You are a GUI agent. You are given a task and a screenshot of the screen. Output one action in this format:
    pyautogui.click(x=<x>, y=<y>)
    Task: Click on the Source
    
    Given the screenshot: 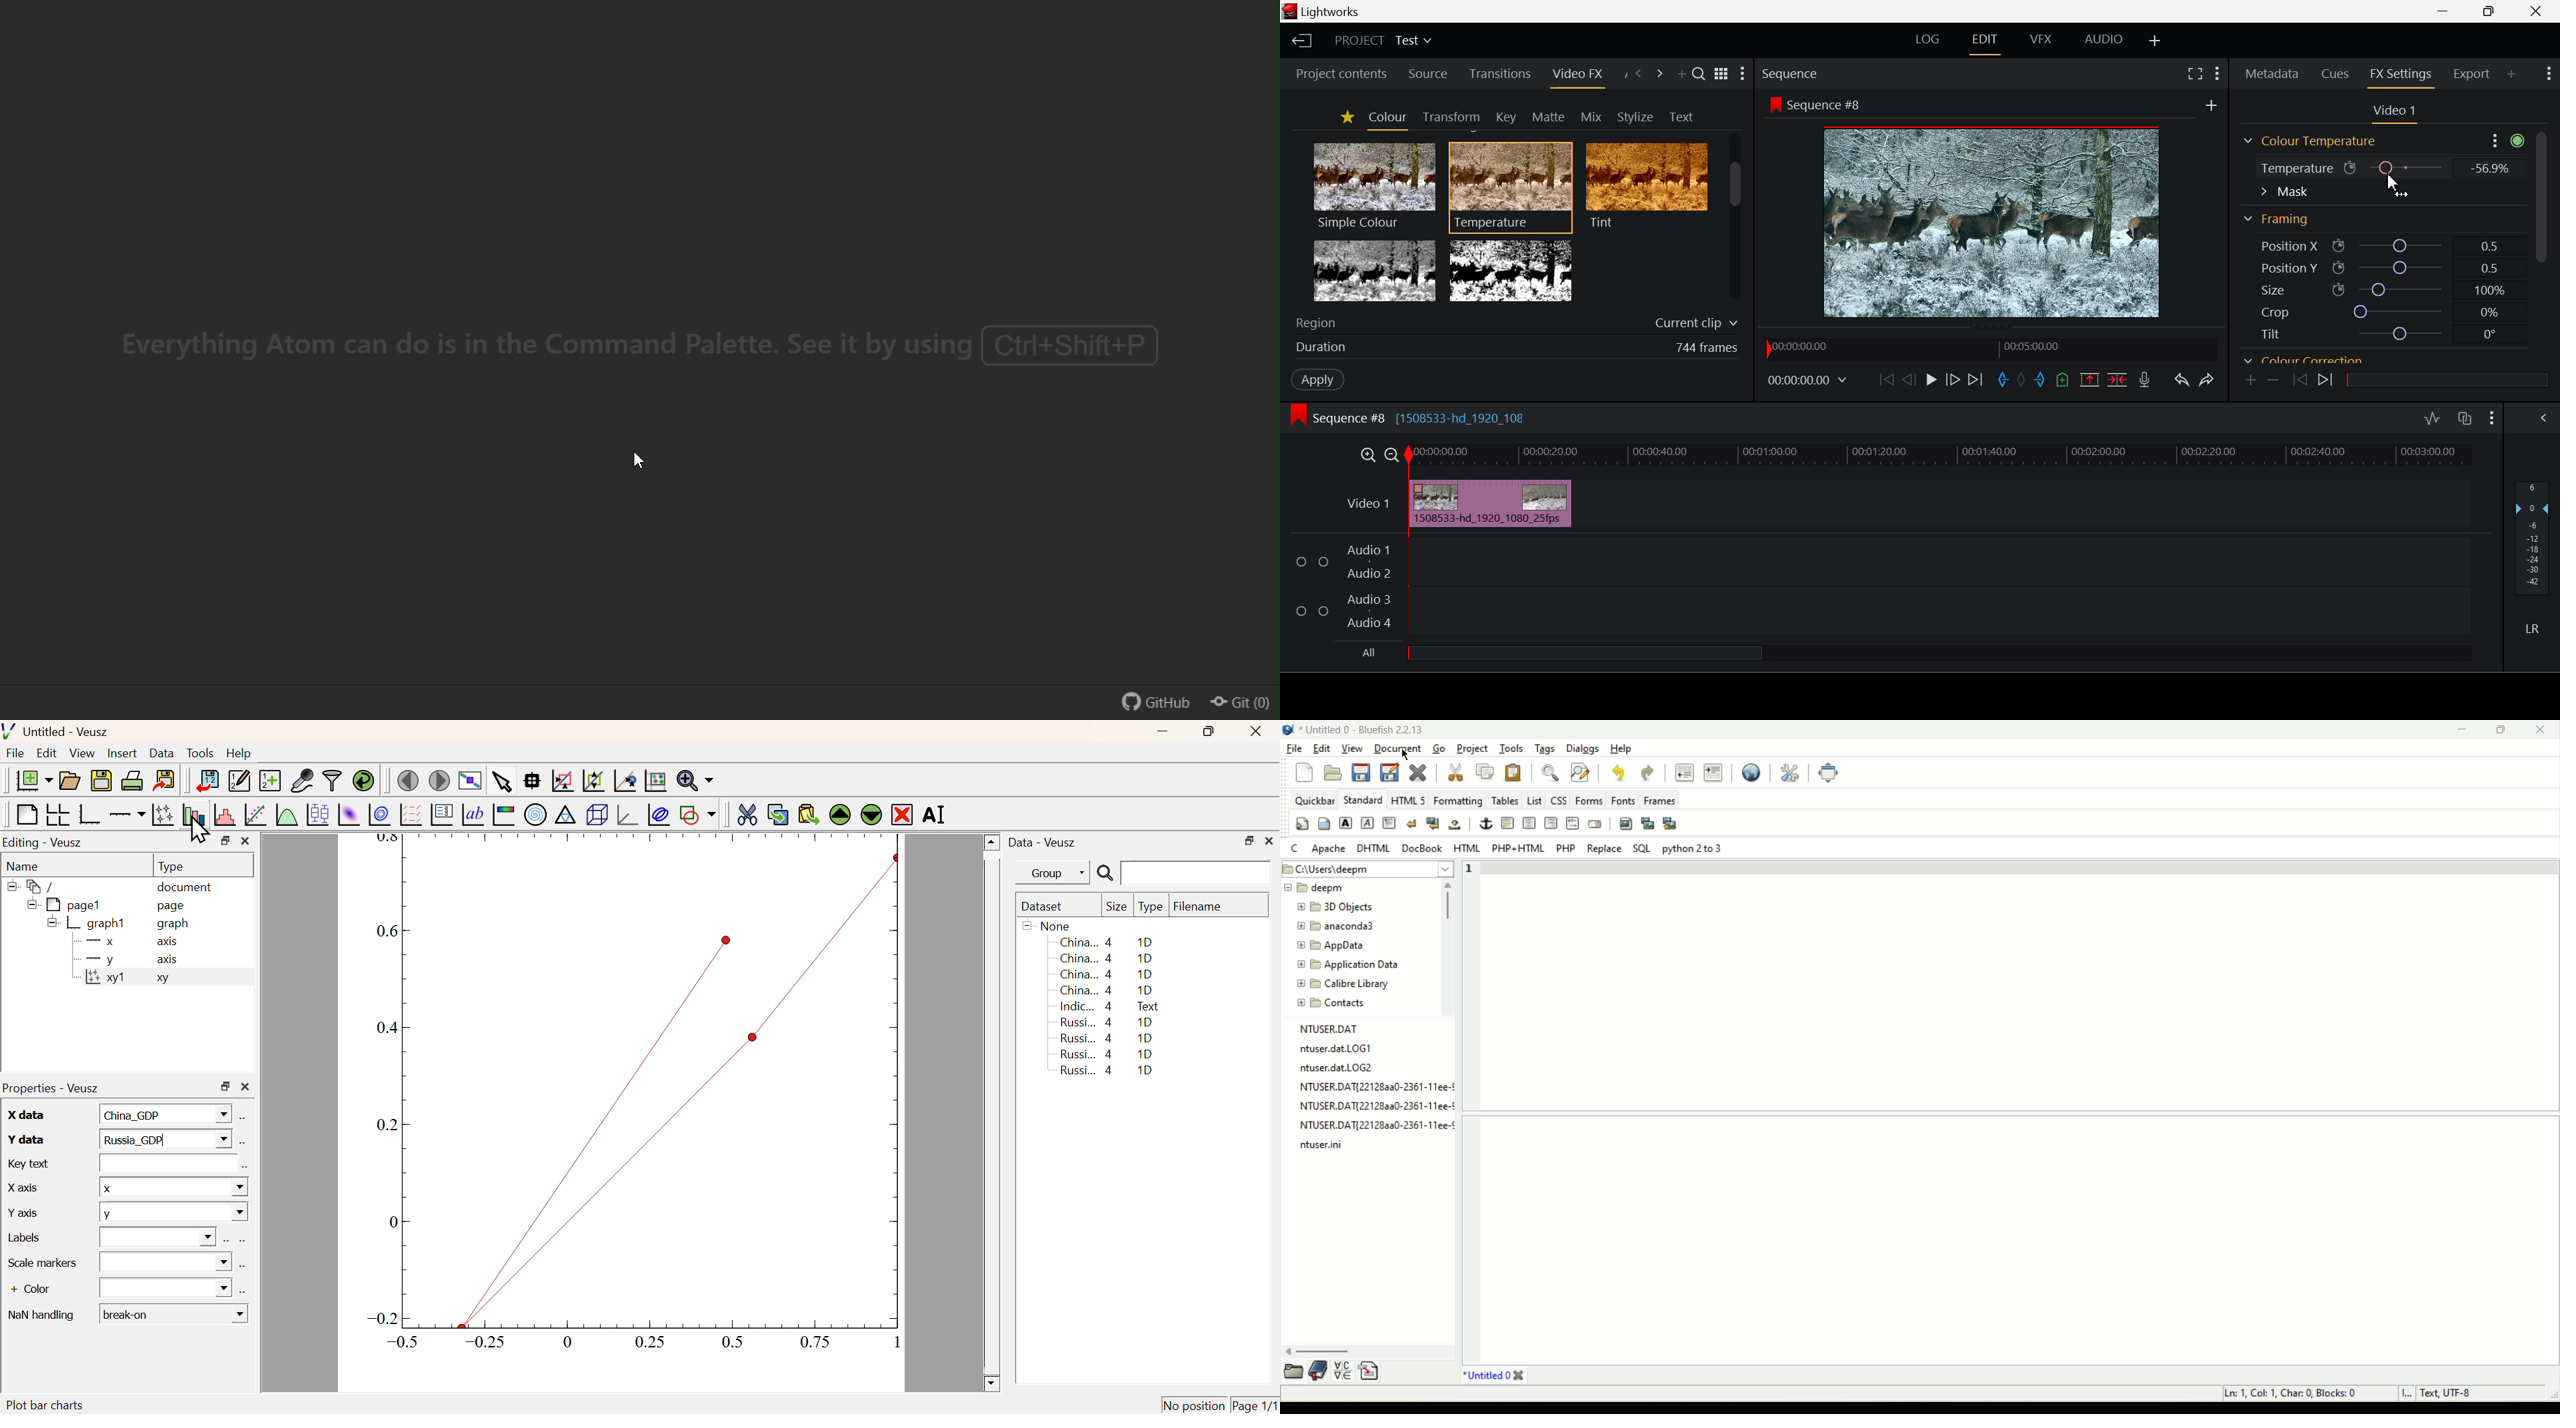 What is the action you would take?
    pyautogui.click(x=1429, y=76)
    